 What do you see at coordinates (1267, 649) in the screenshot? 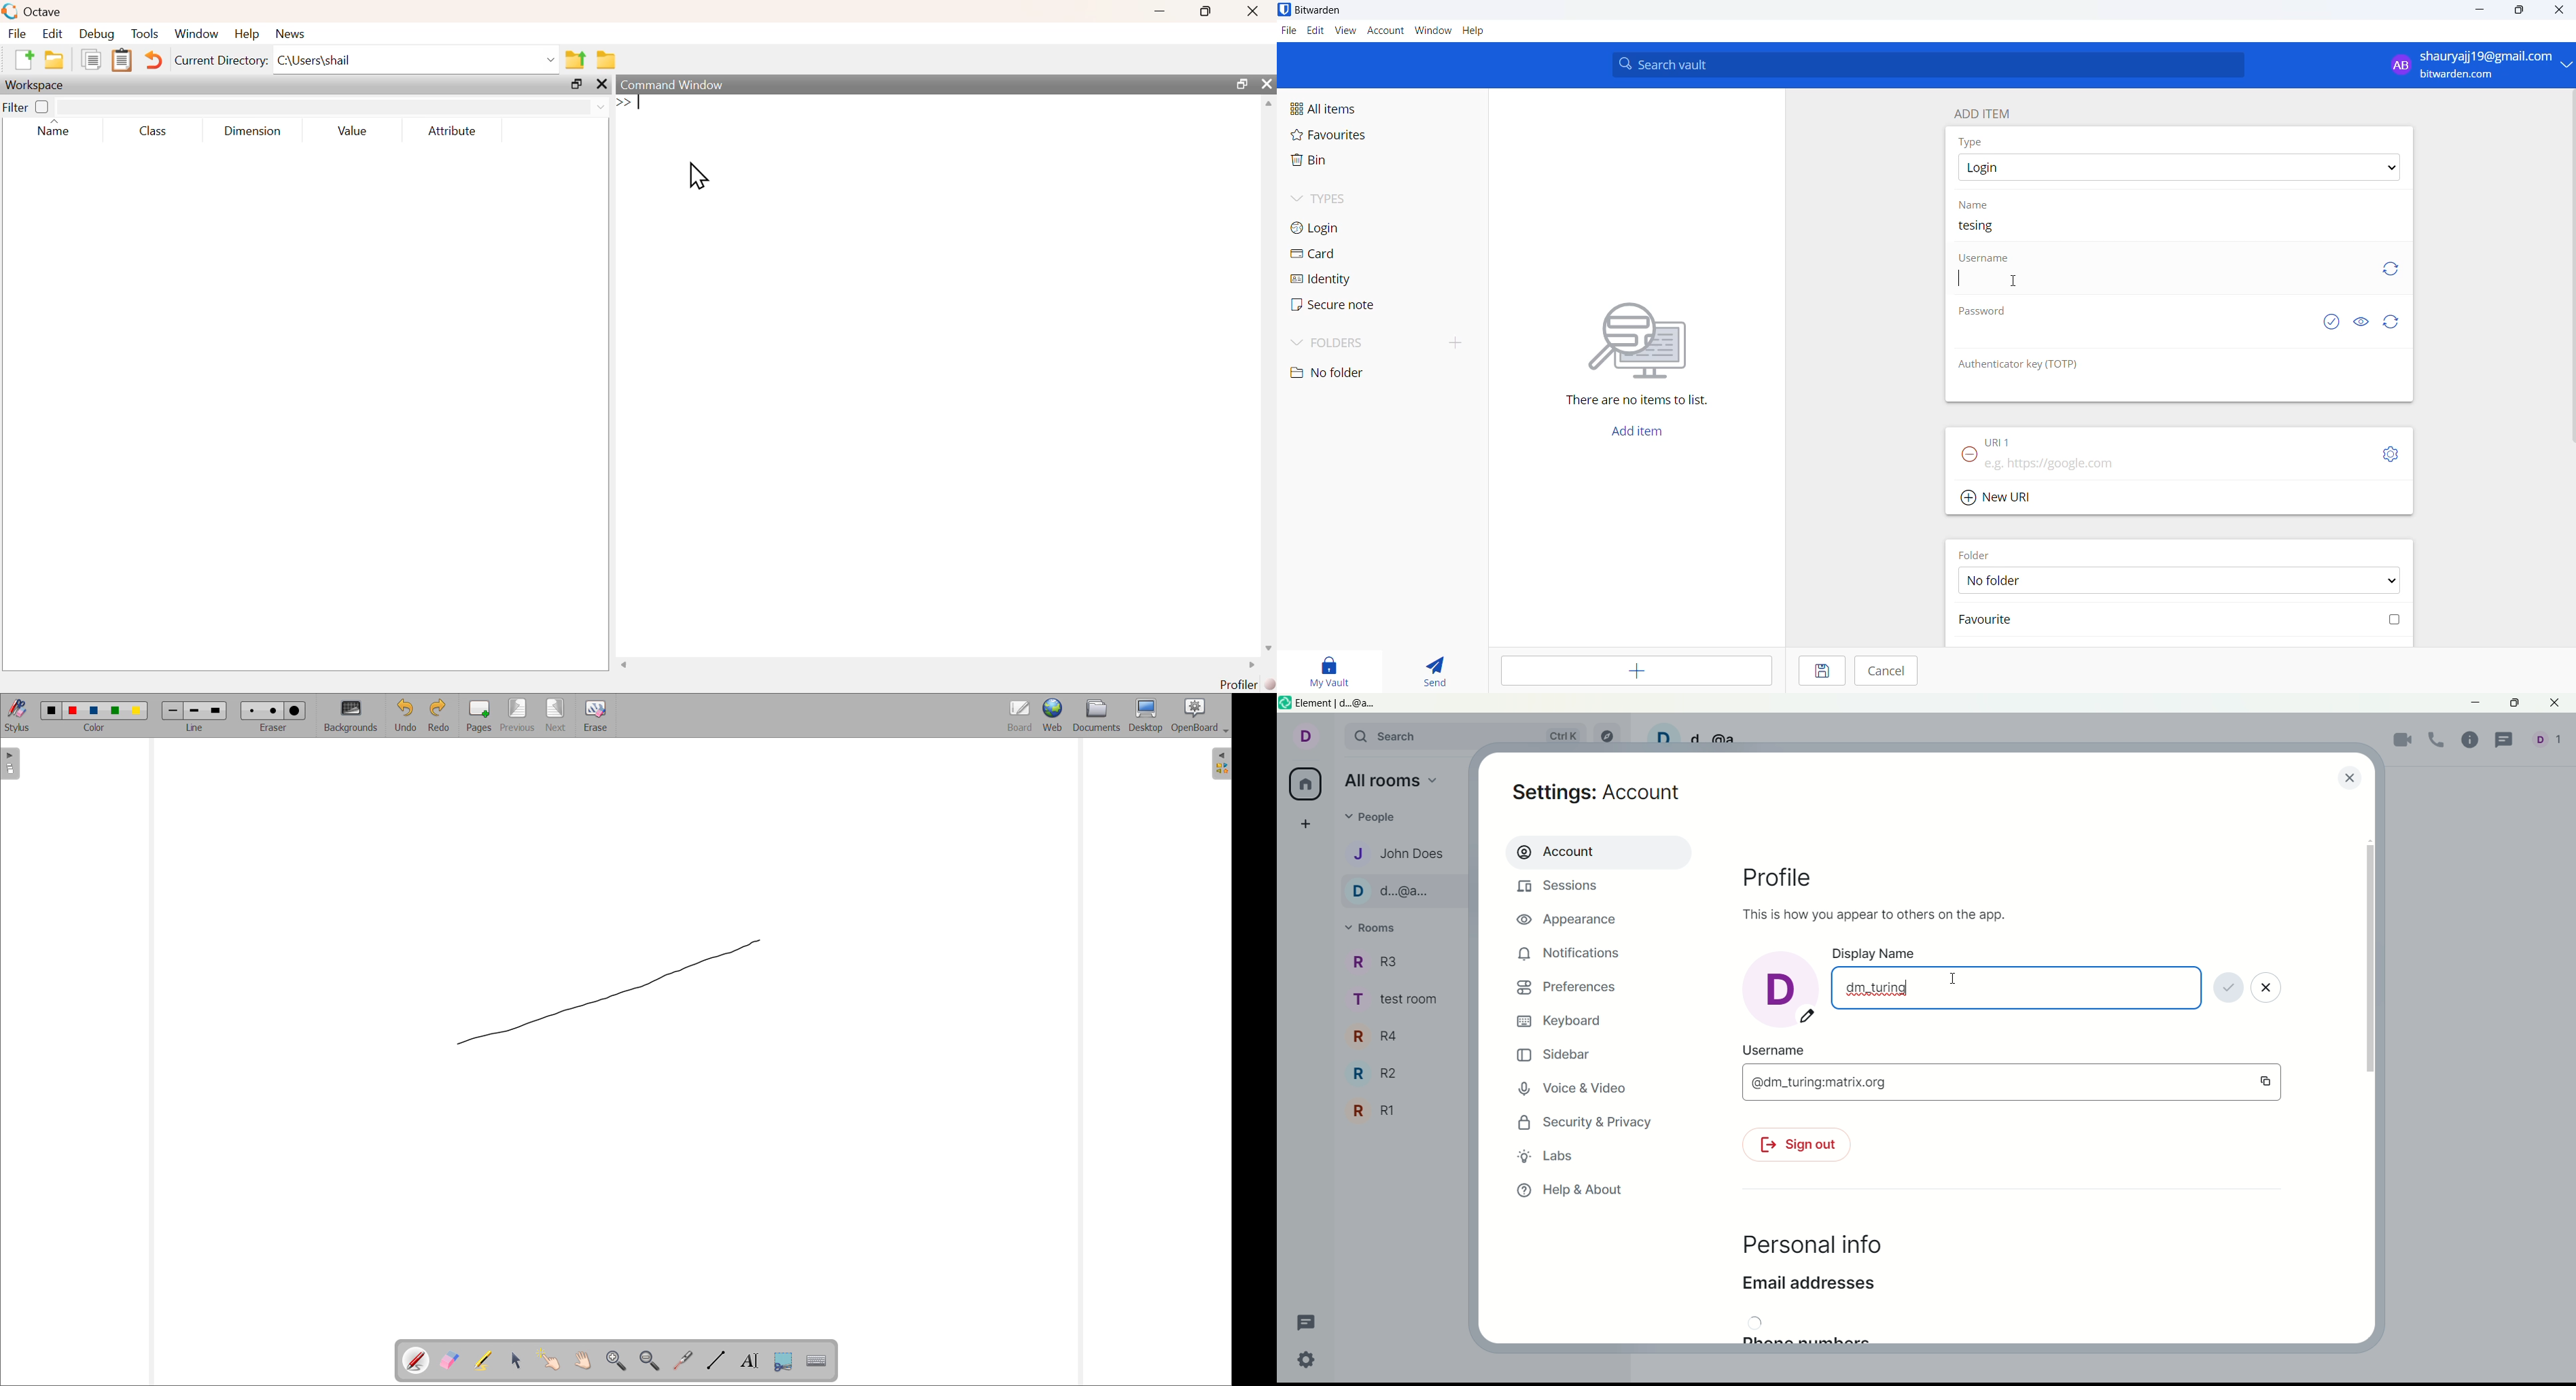
I see `scroll down` at bounding box center [1267, 649].